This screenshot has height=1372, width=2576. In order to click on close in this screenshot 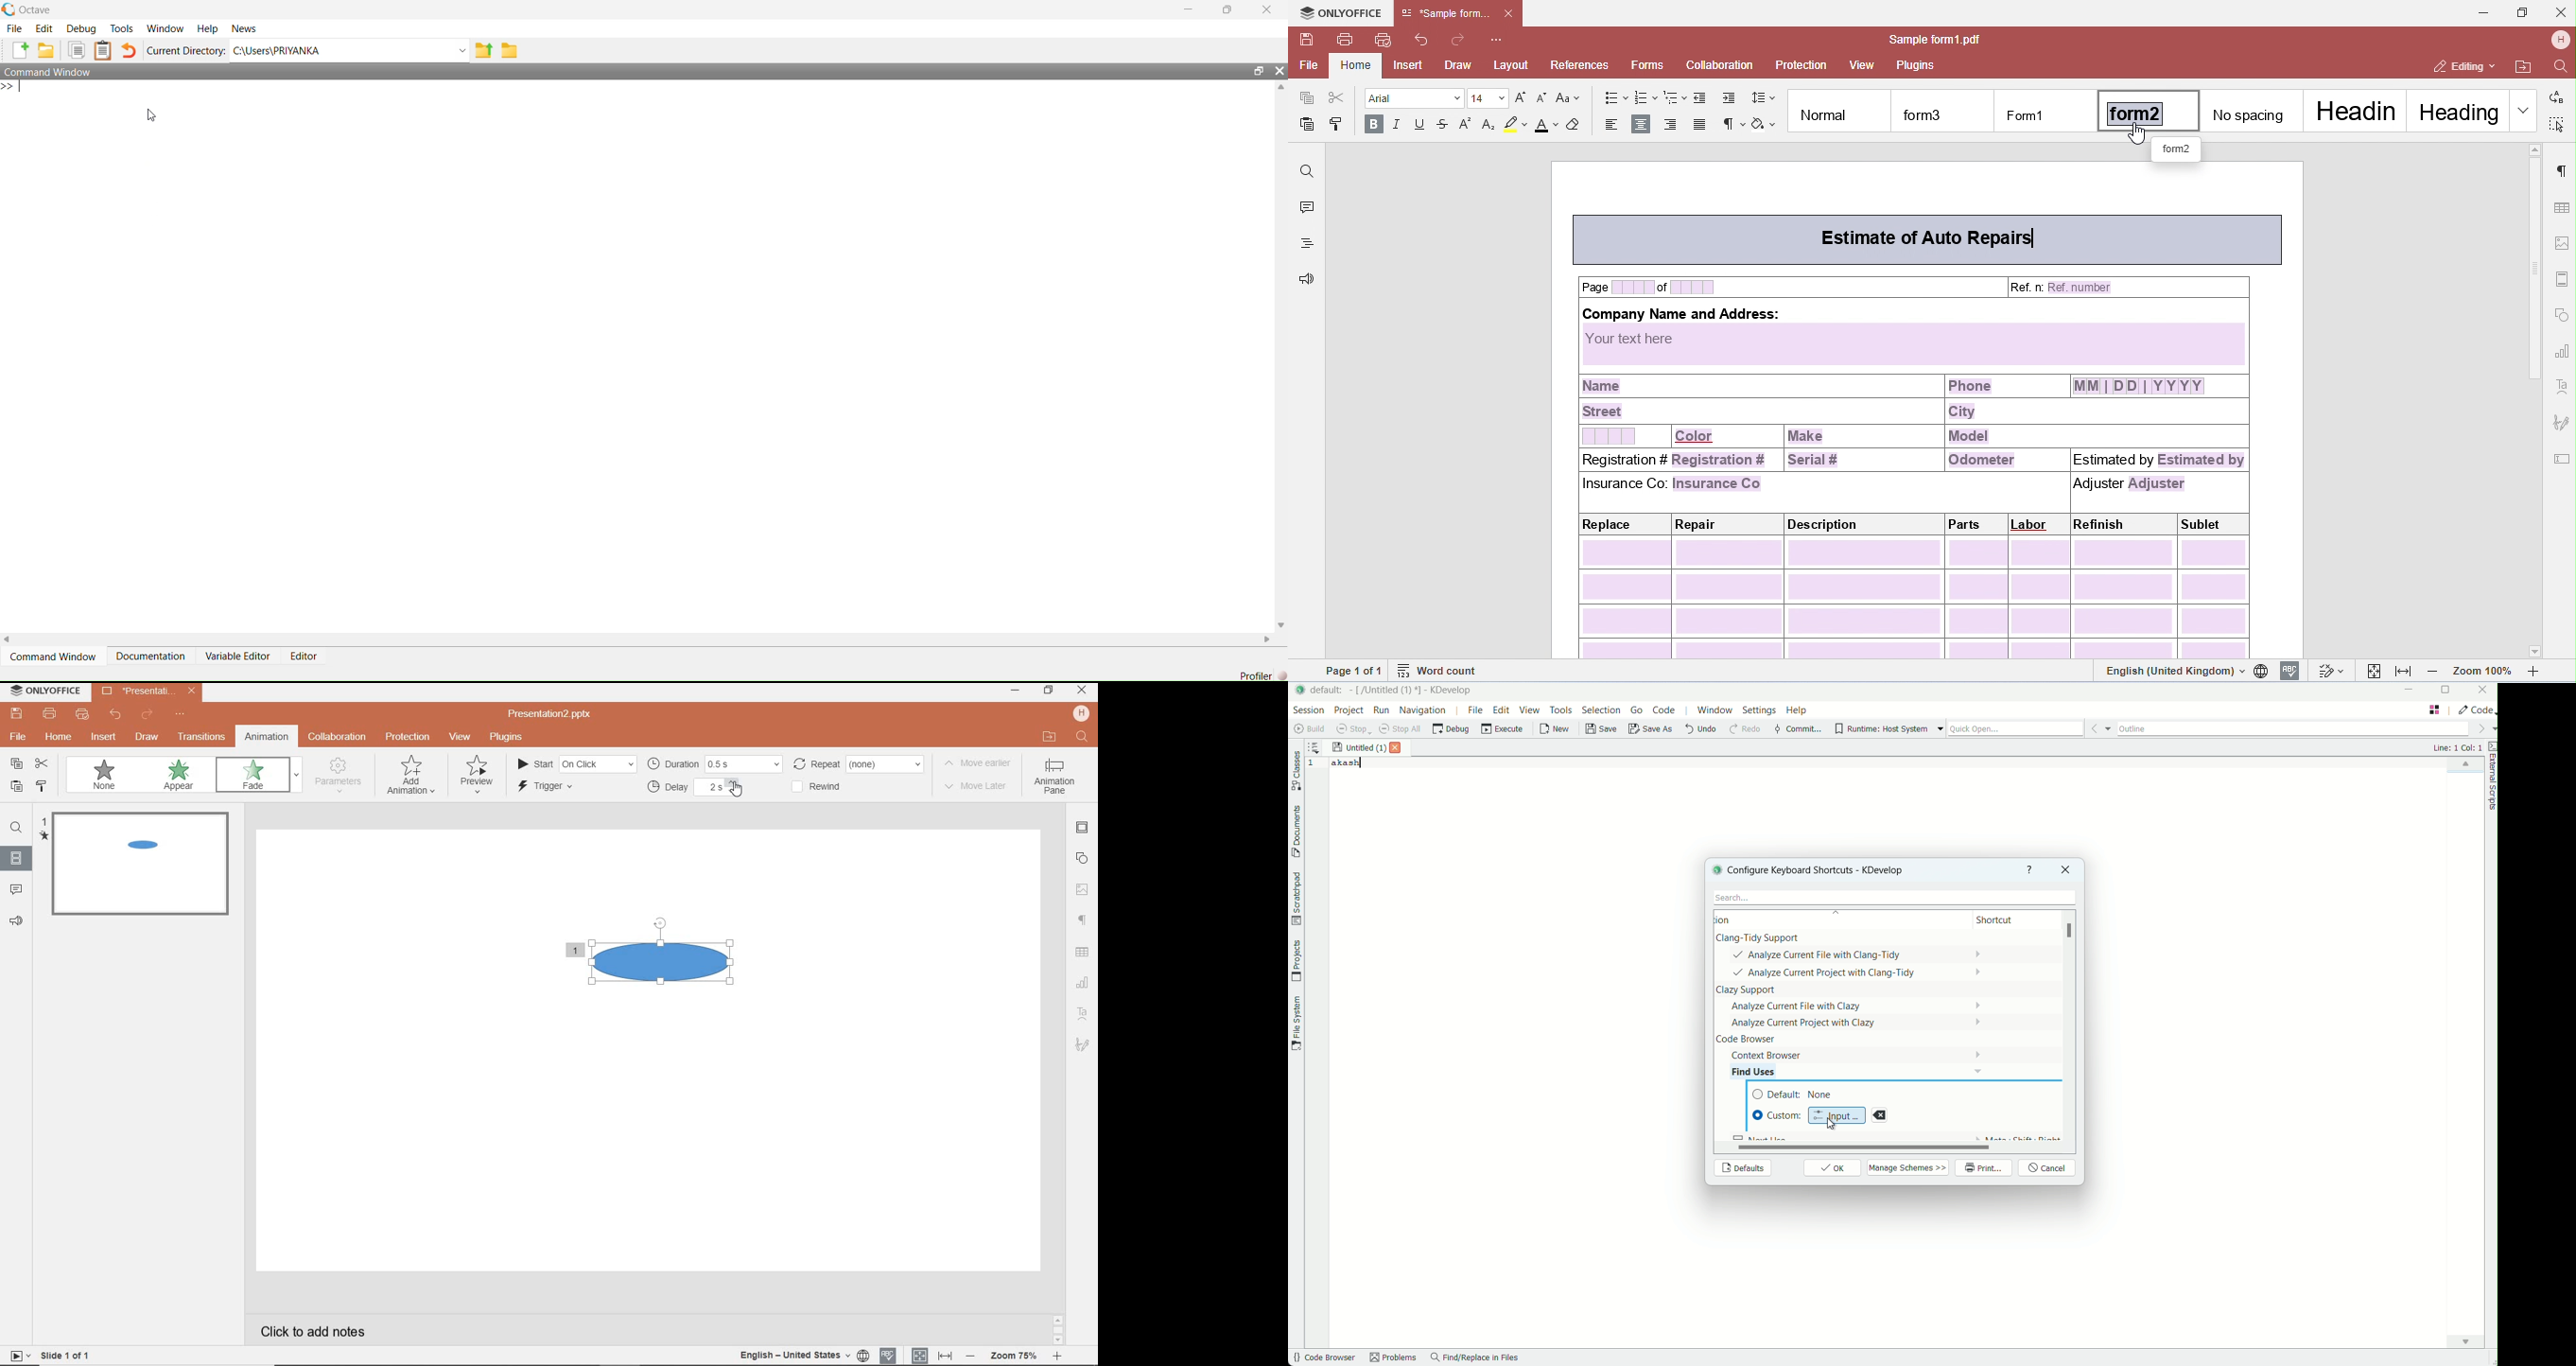, I will do `click(1279, 70)`.